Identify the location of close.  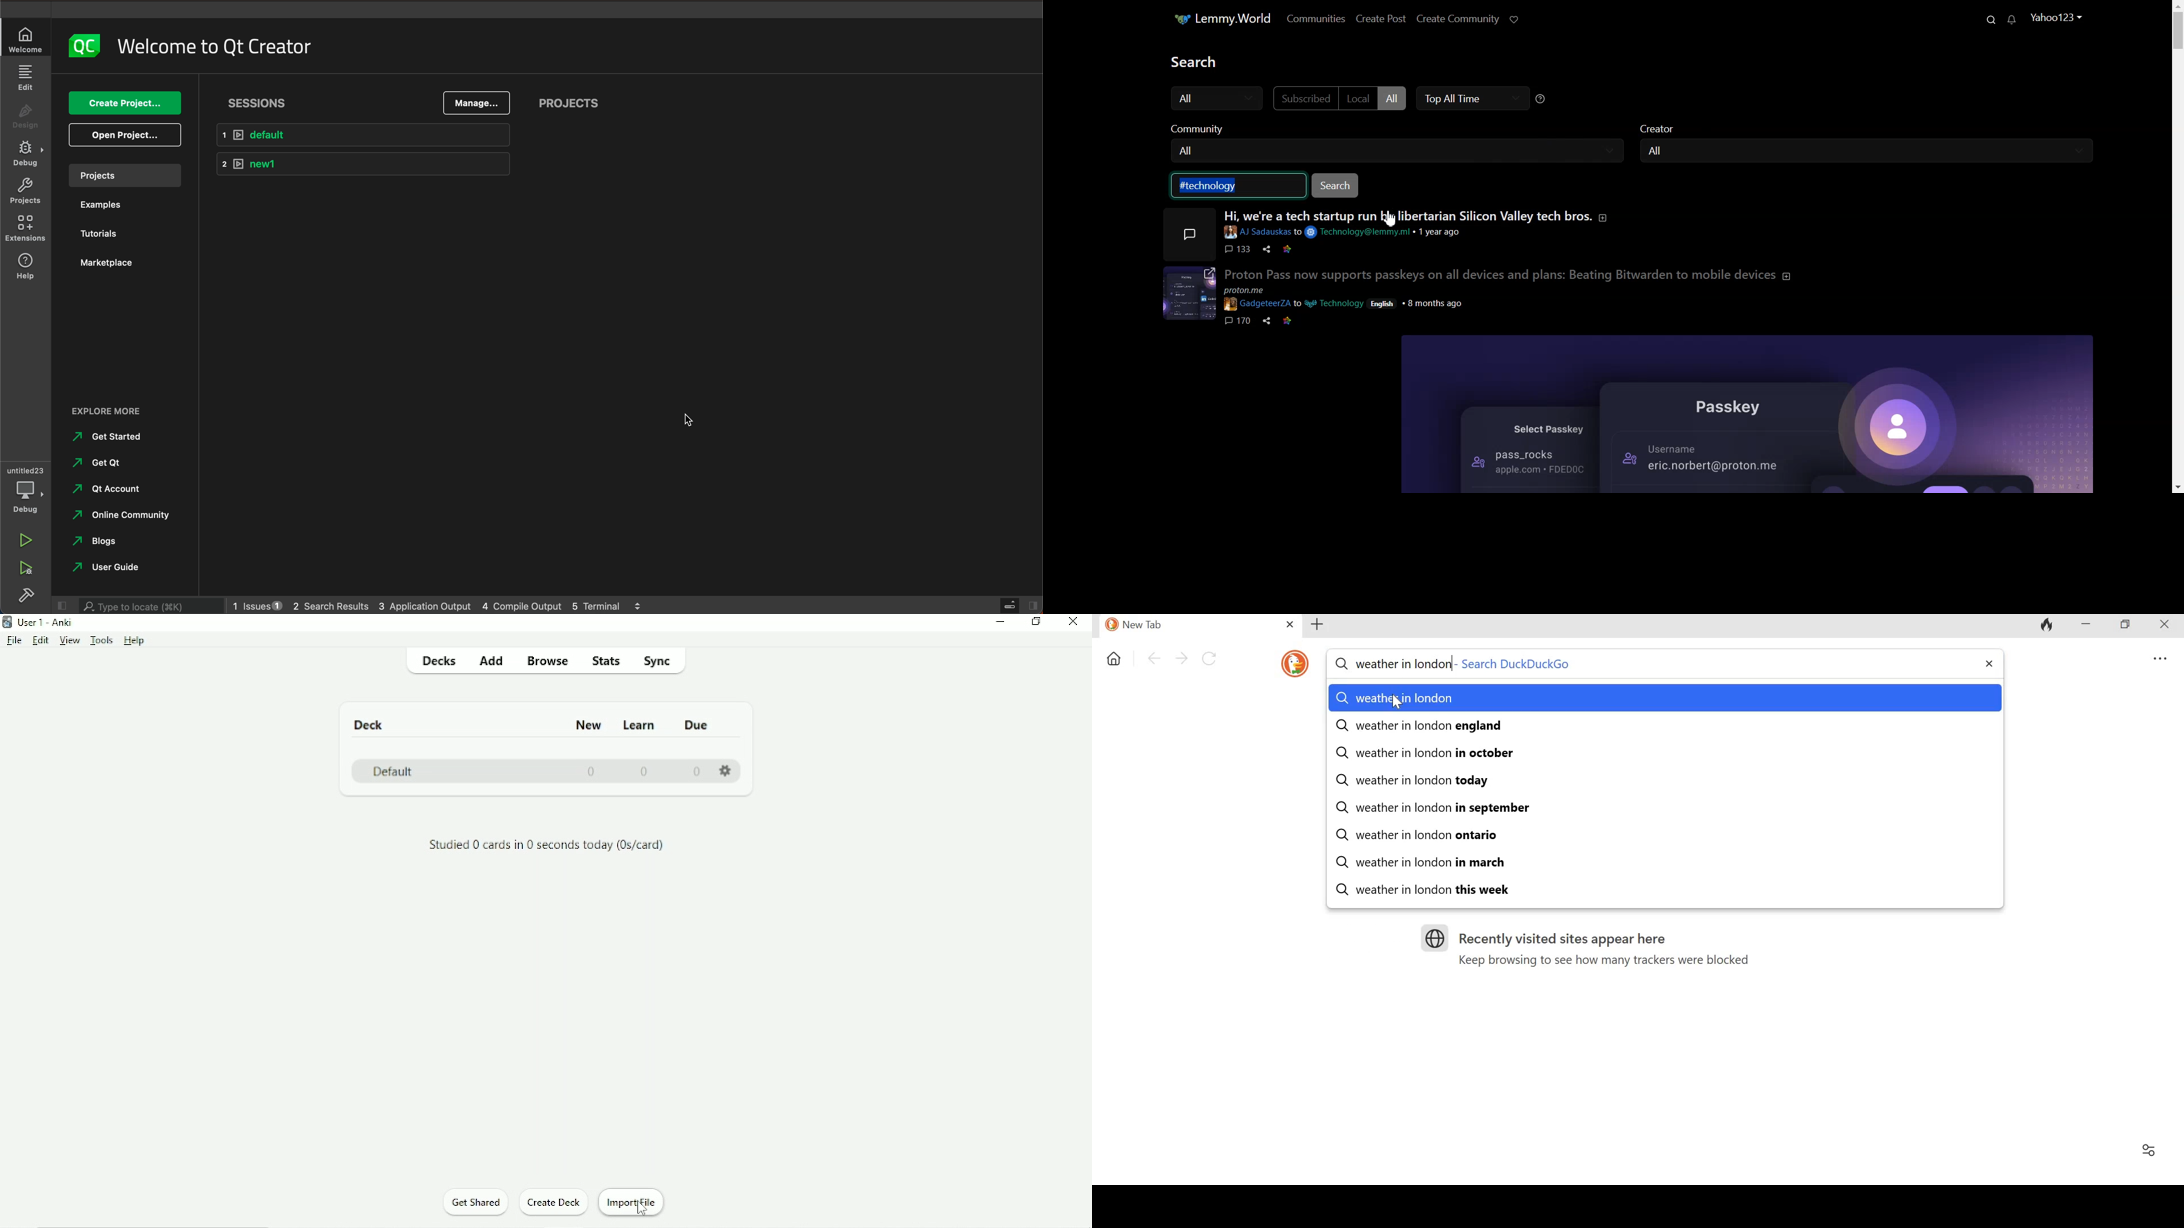
(1989, 664).